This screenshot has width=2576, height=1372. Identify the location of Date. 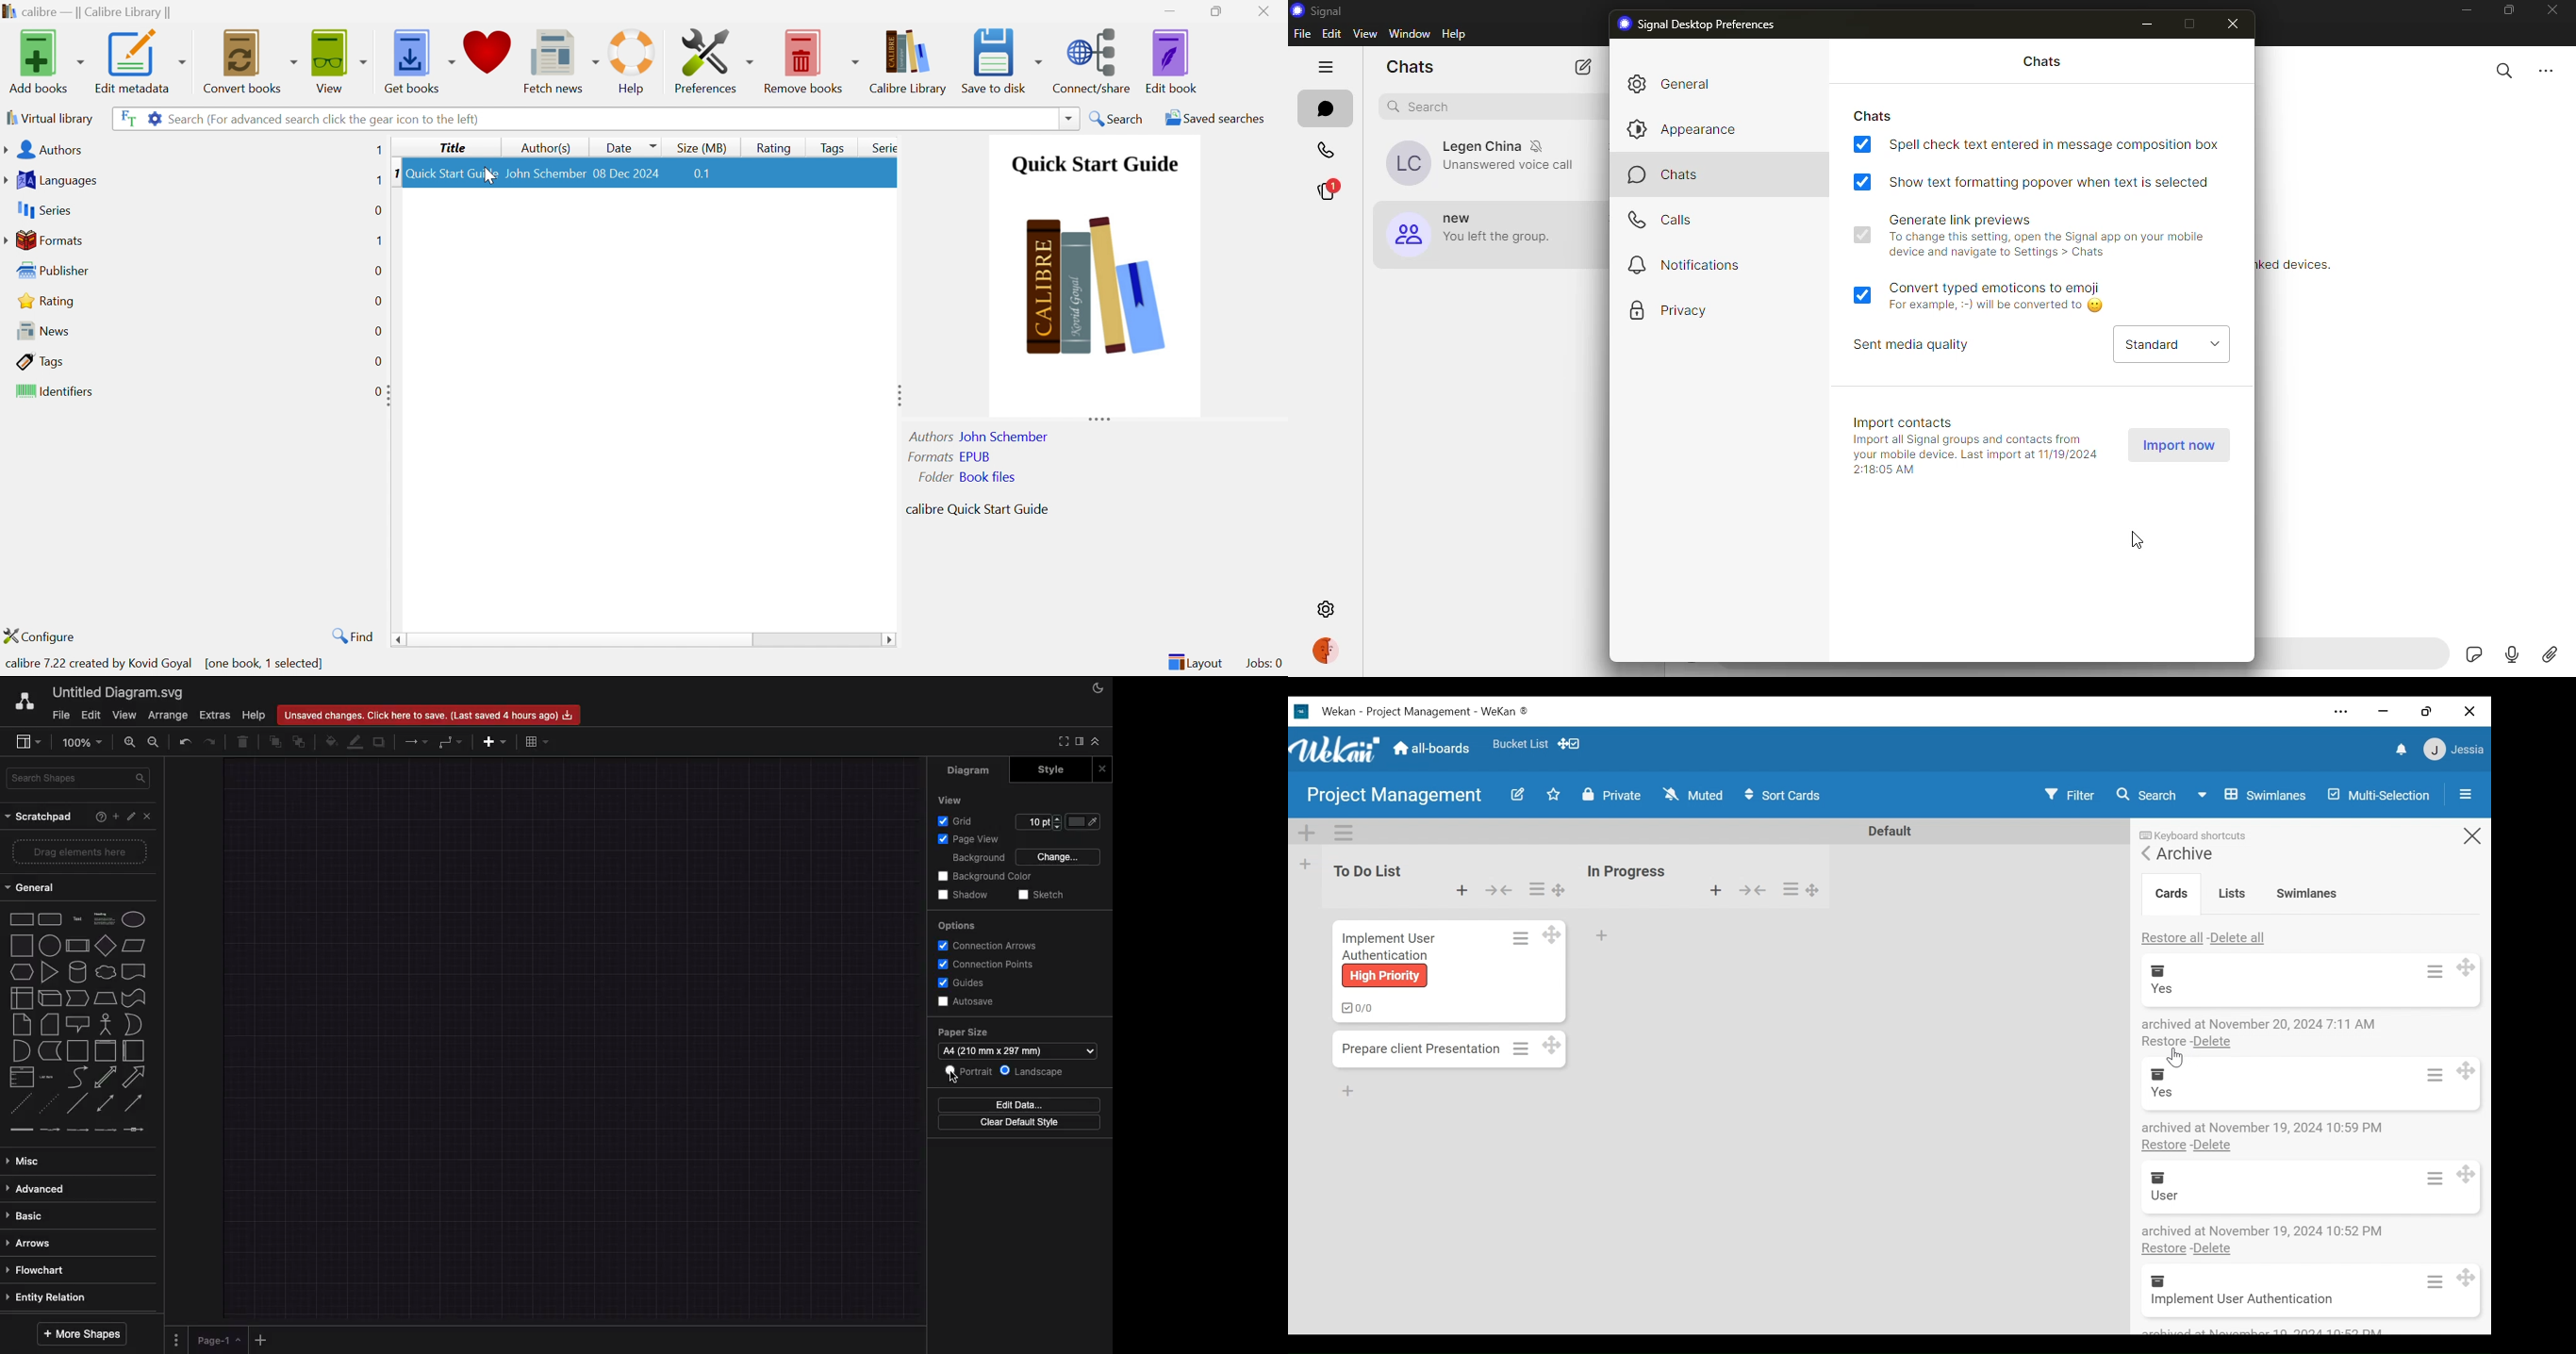
(630, 147).